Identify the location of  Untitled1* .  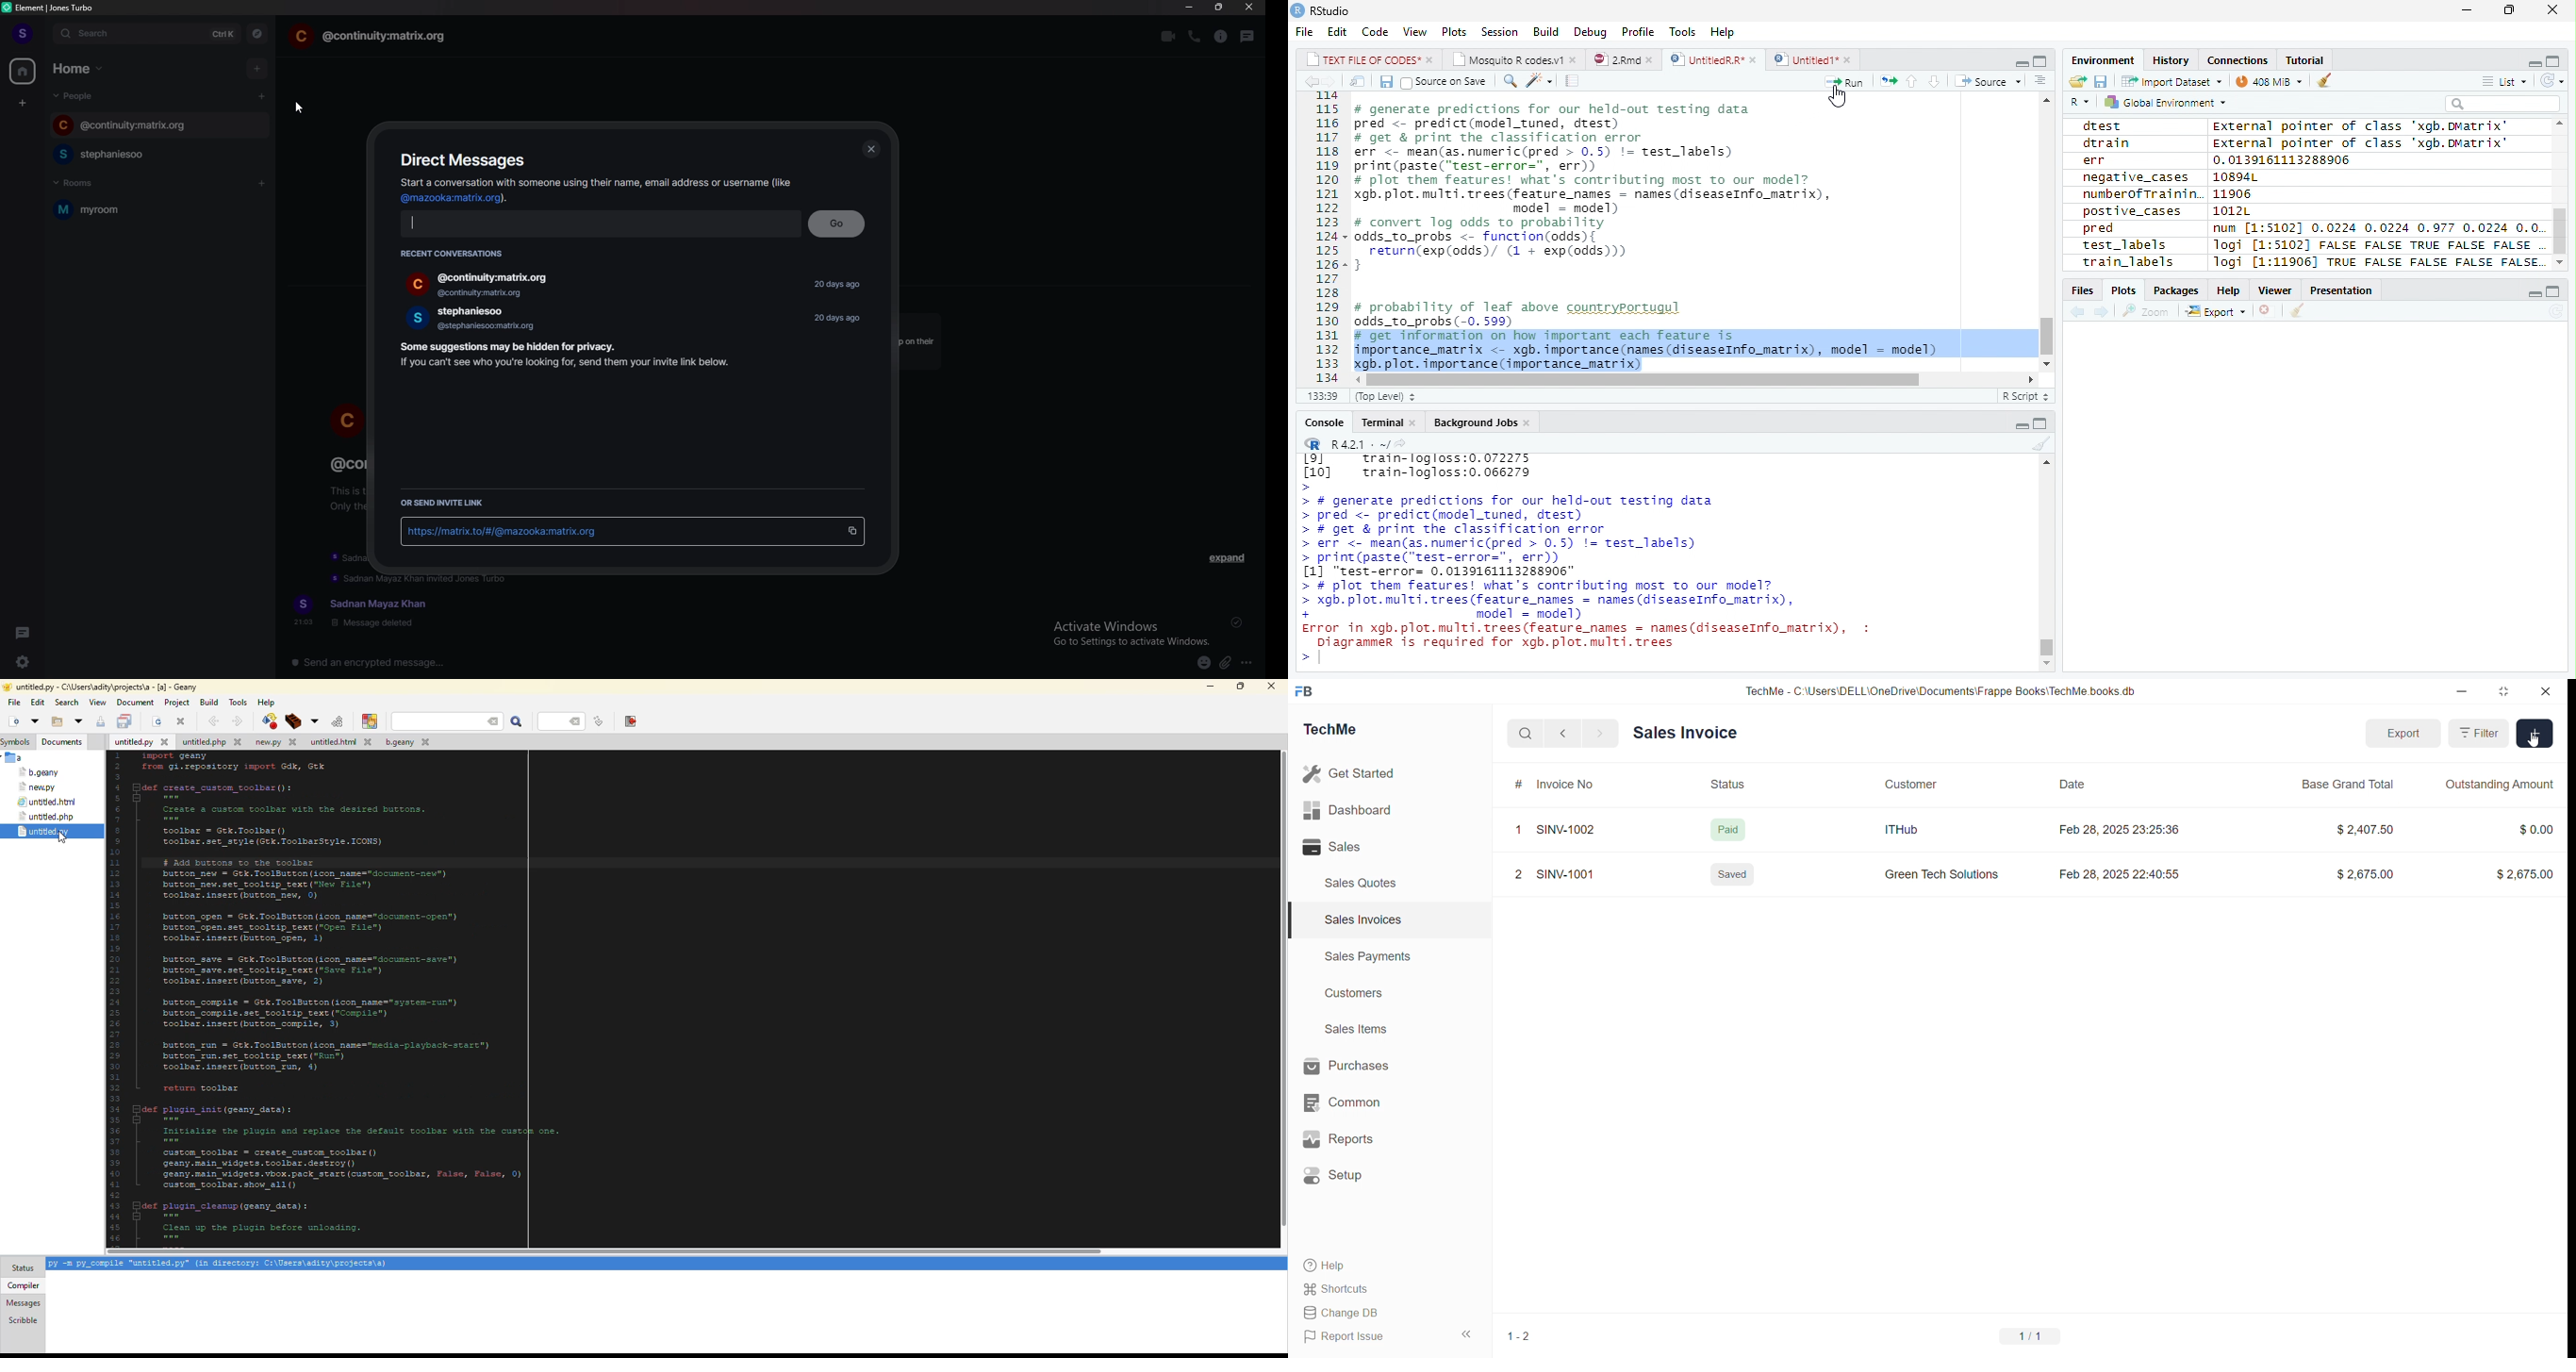
(1813, 58).